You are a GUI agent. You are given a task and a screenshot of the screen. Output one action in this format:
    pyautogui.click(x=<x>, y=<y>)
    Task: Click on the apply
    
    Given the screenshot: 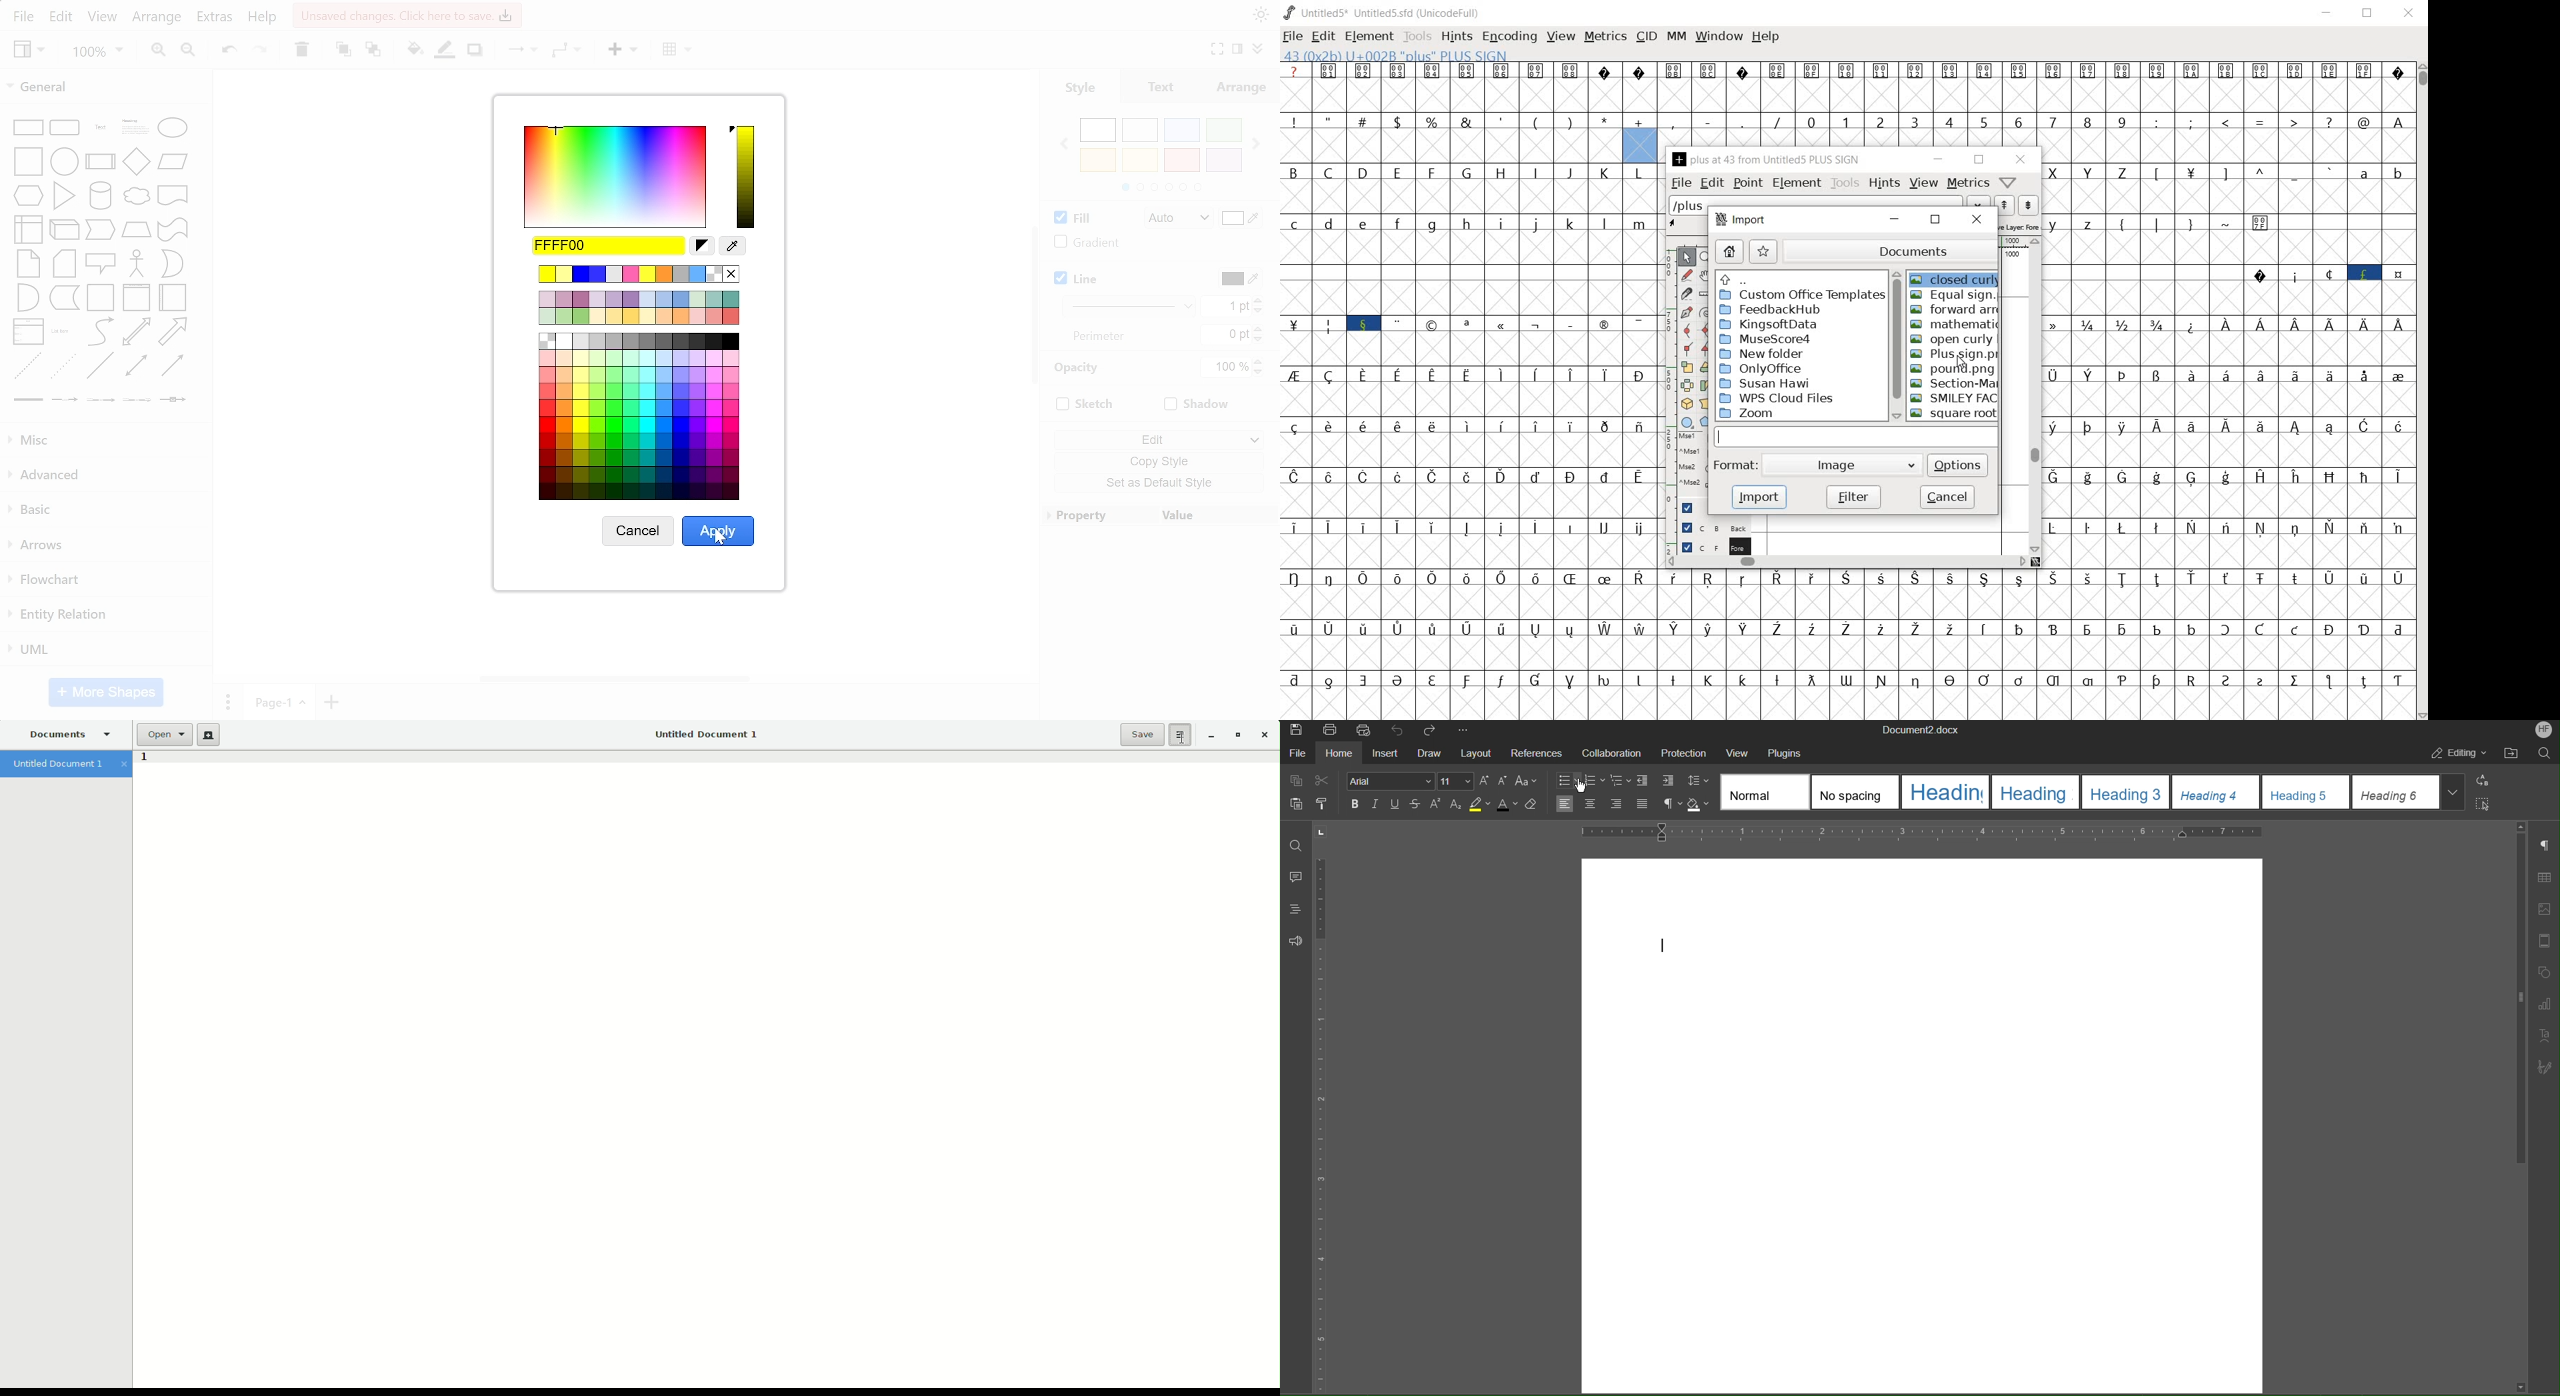 What is the action you would take?
    pyautogui.click(x=718, y=530)
    